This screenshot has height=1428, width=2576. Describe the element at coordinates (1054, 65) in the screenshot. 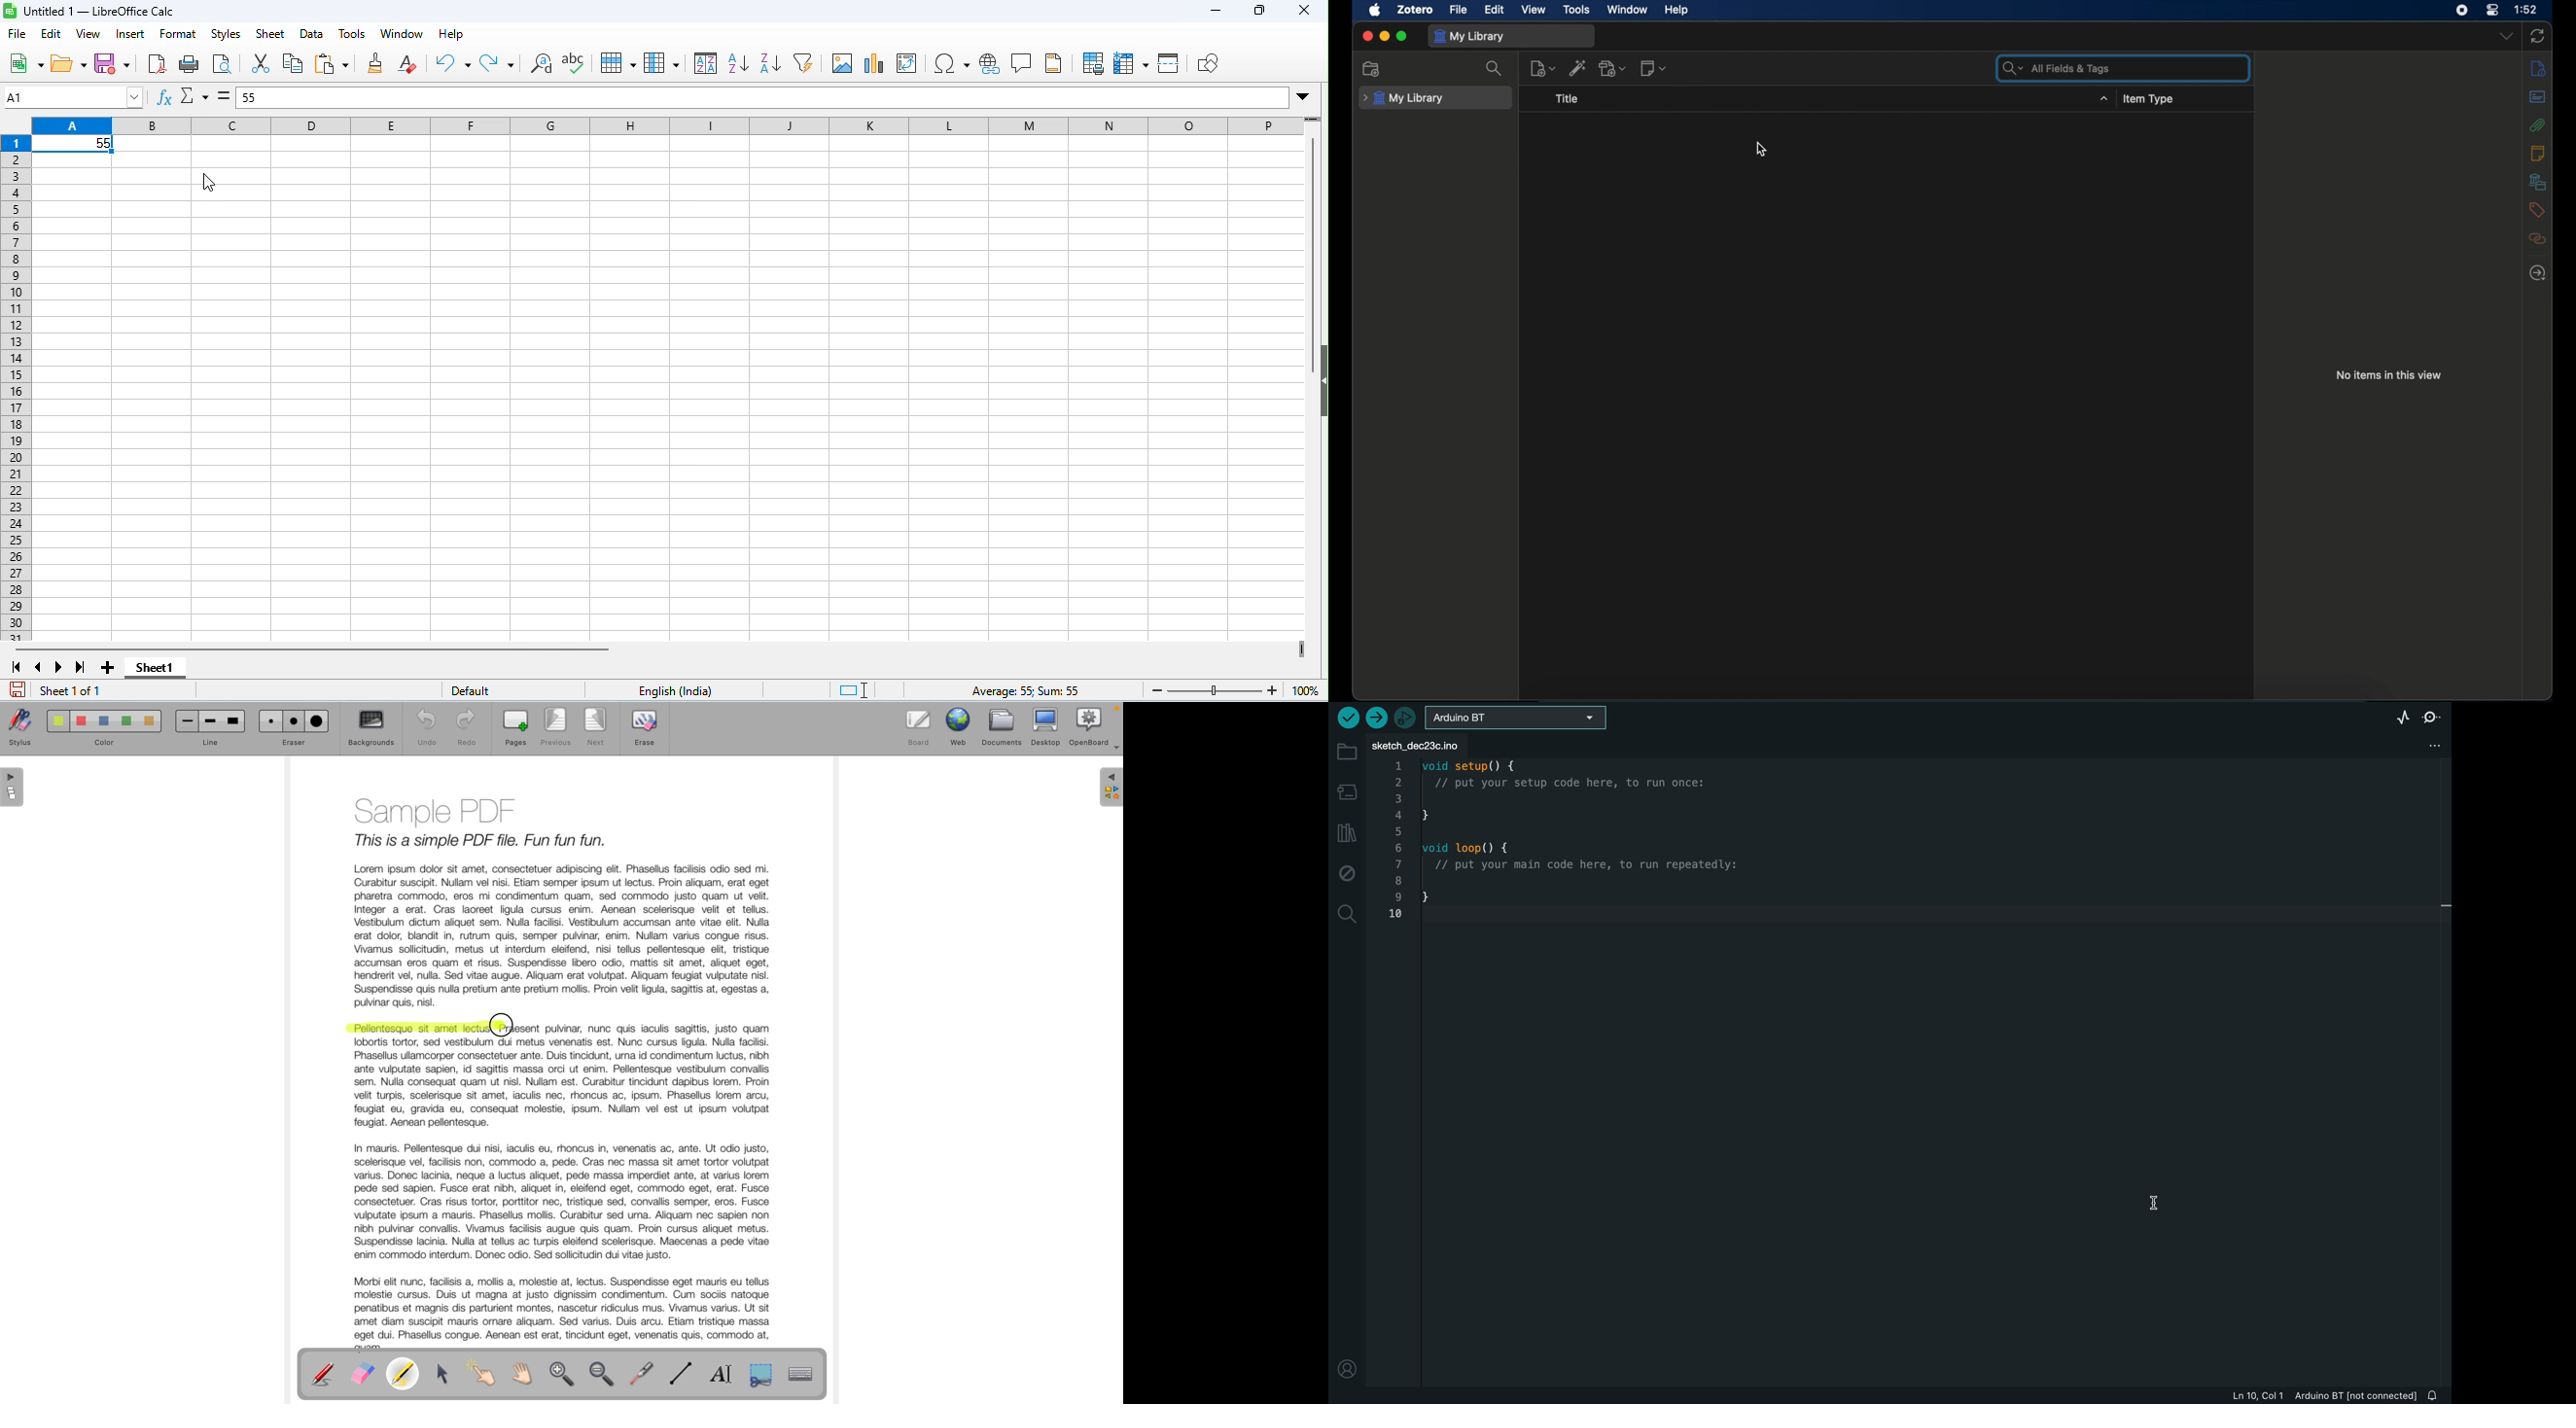

I see `header and footer` at that location.